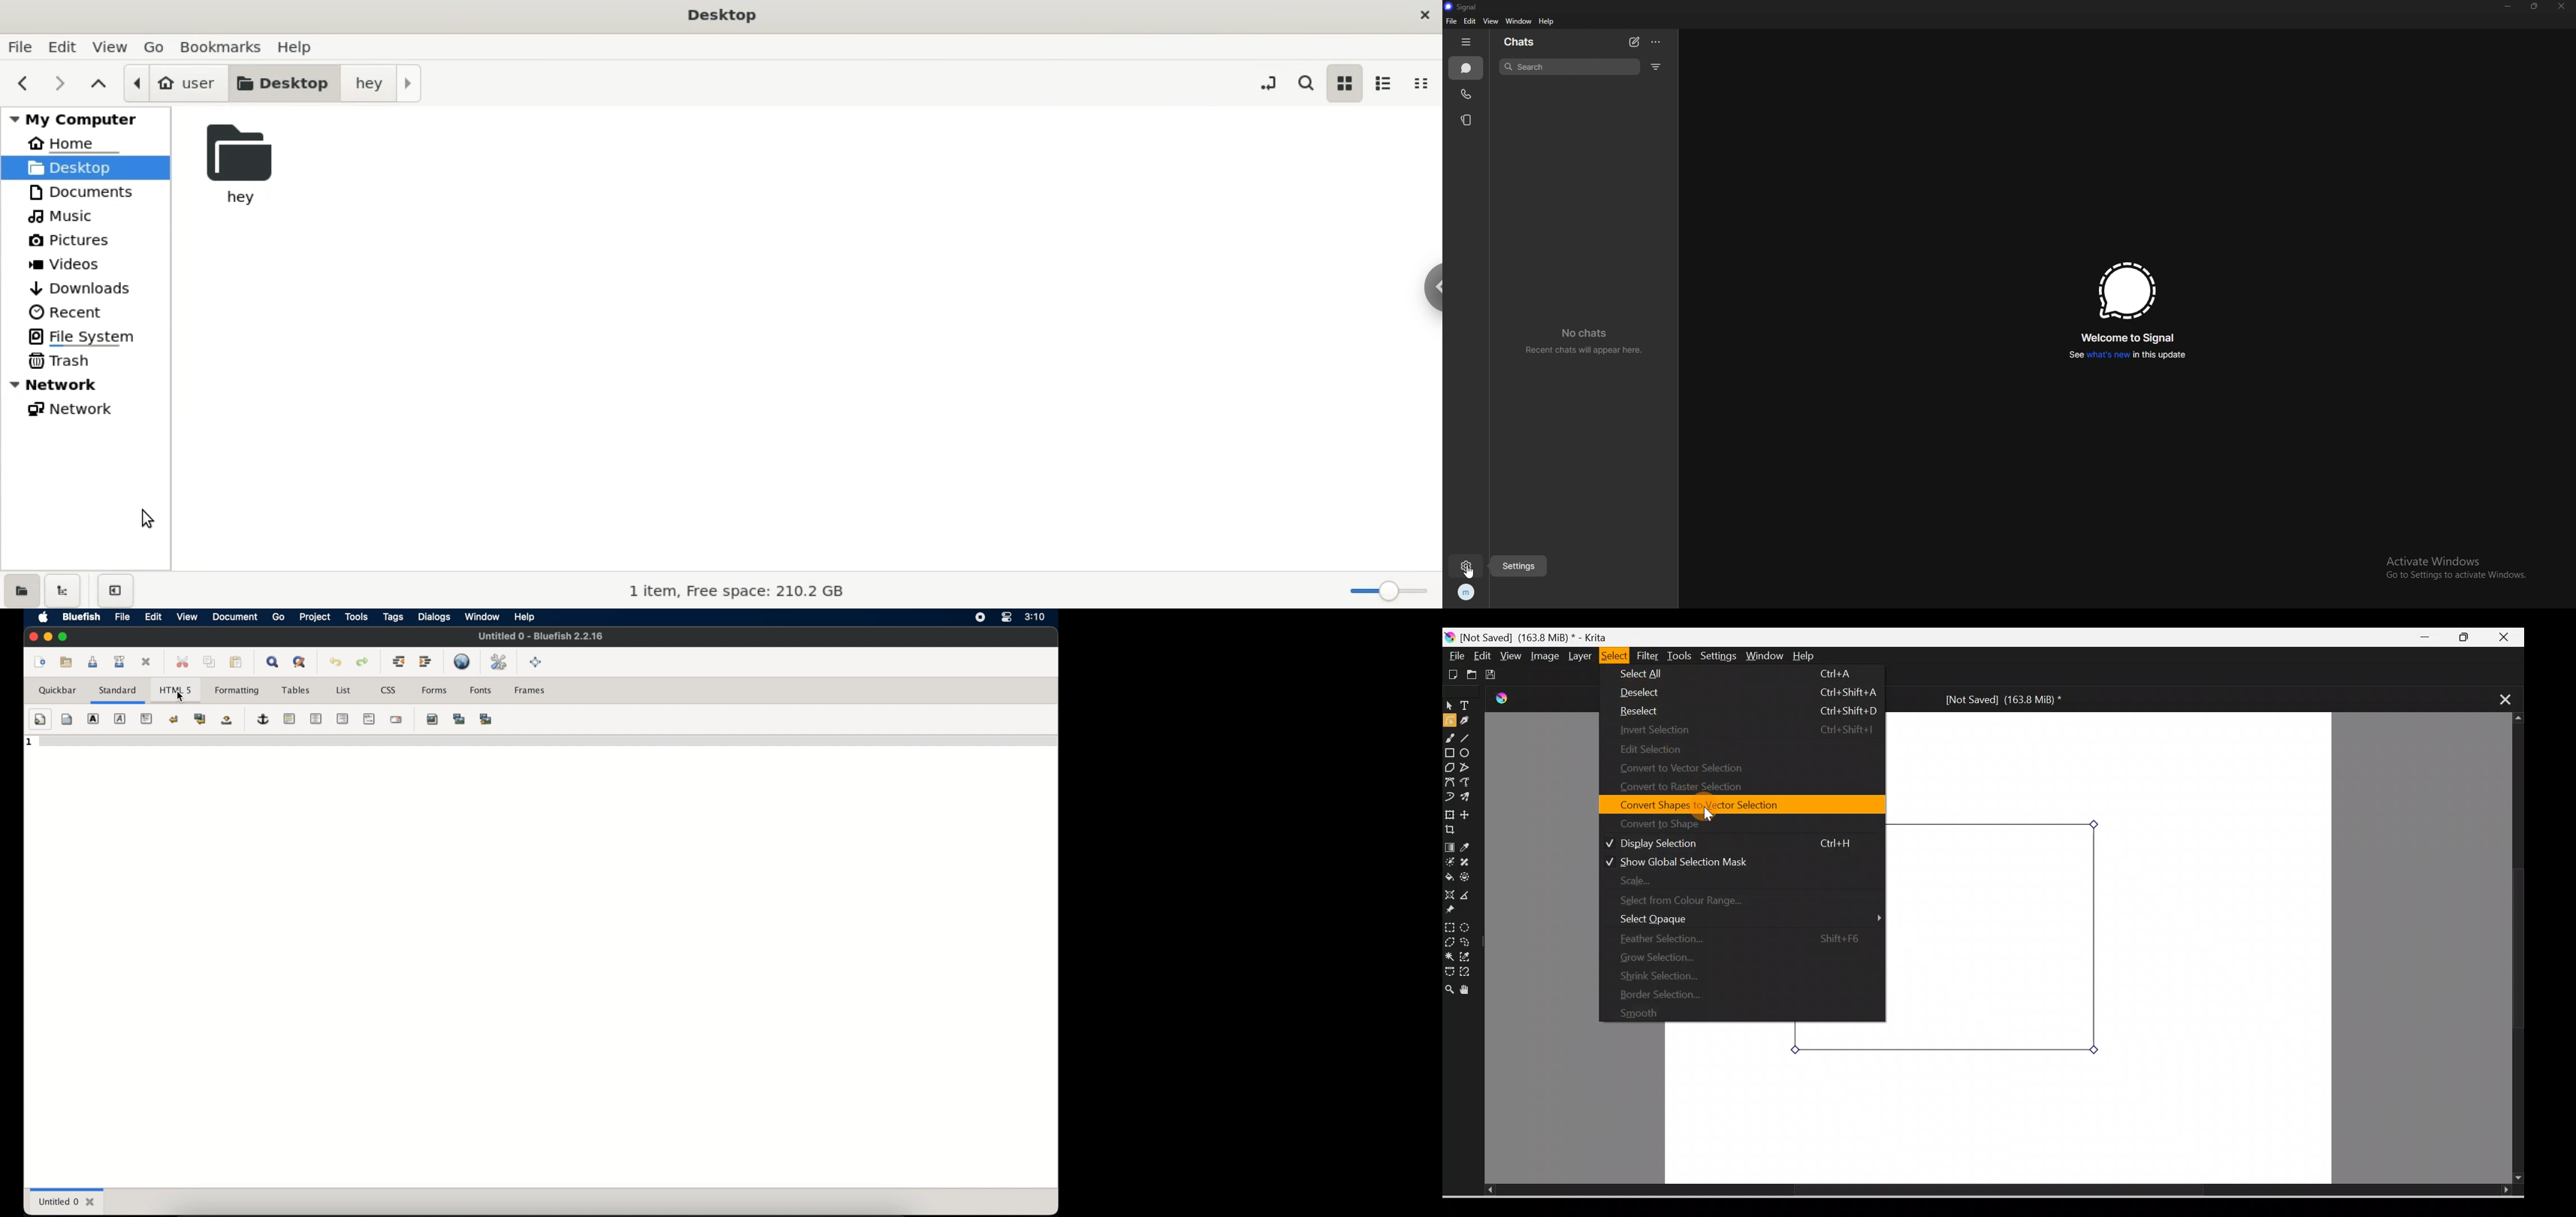 The height and width of the screenshot is (1232, 2576). I want to click on Scroll bar, so click(1981, 1191).